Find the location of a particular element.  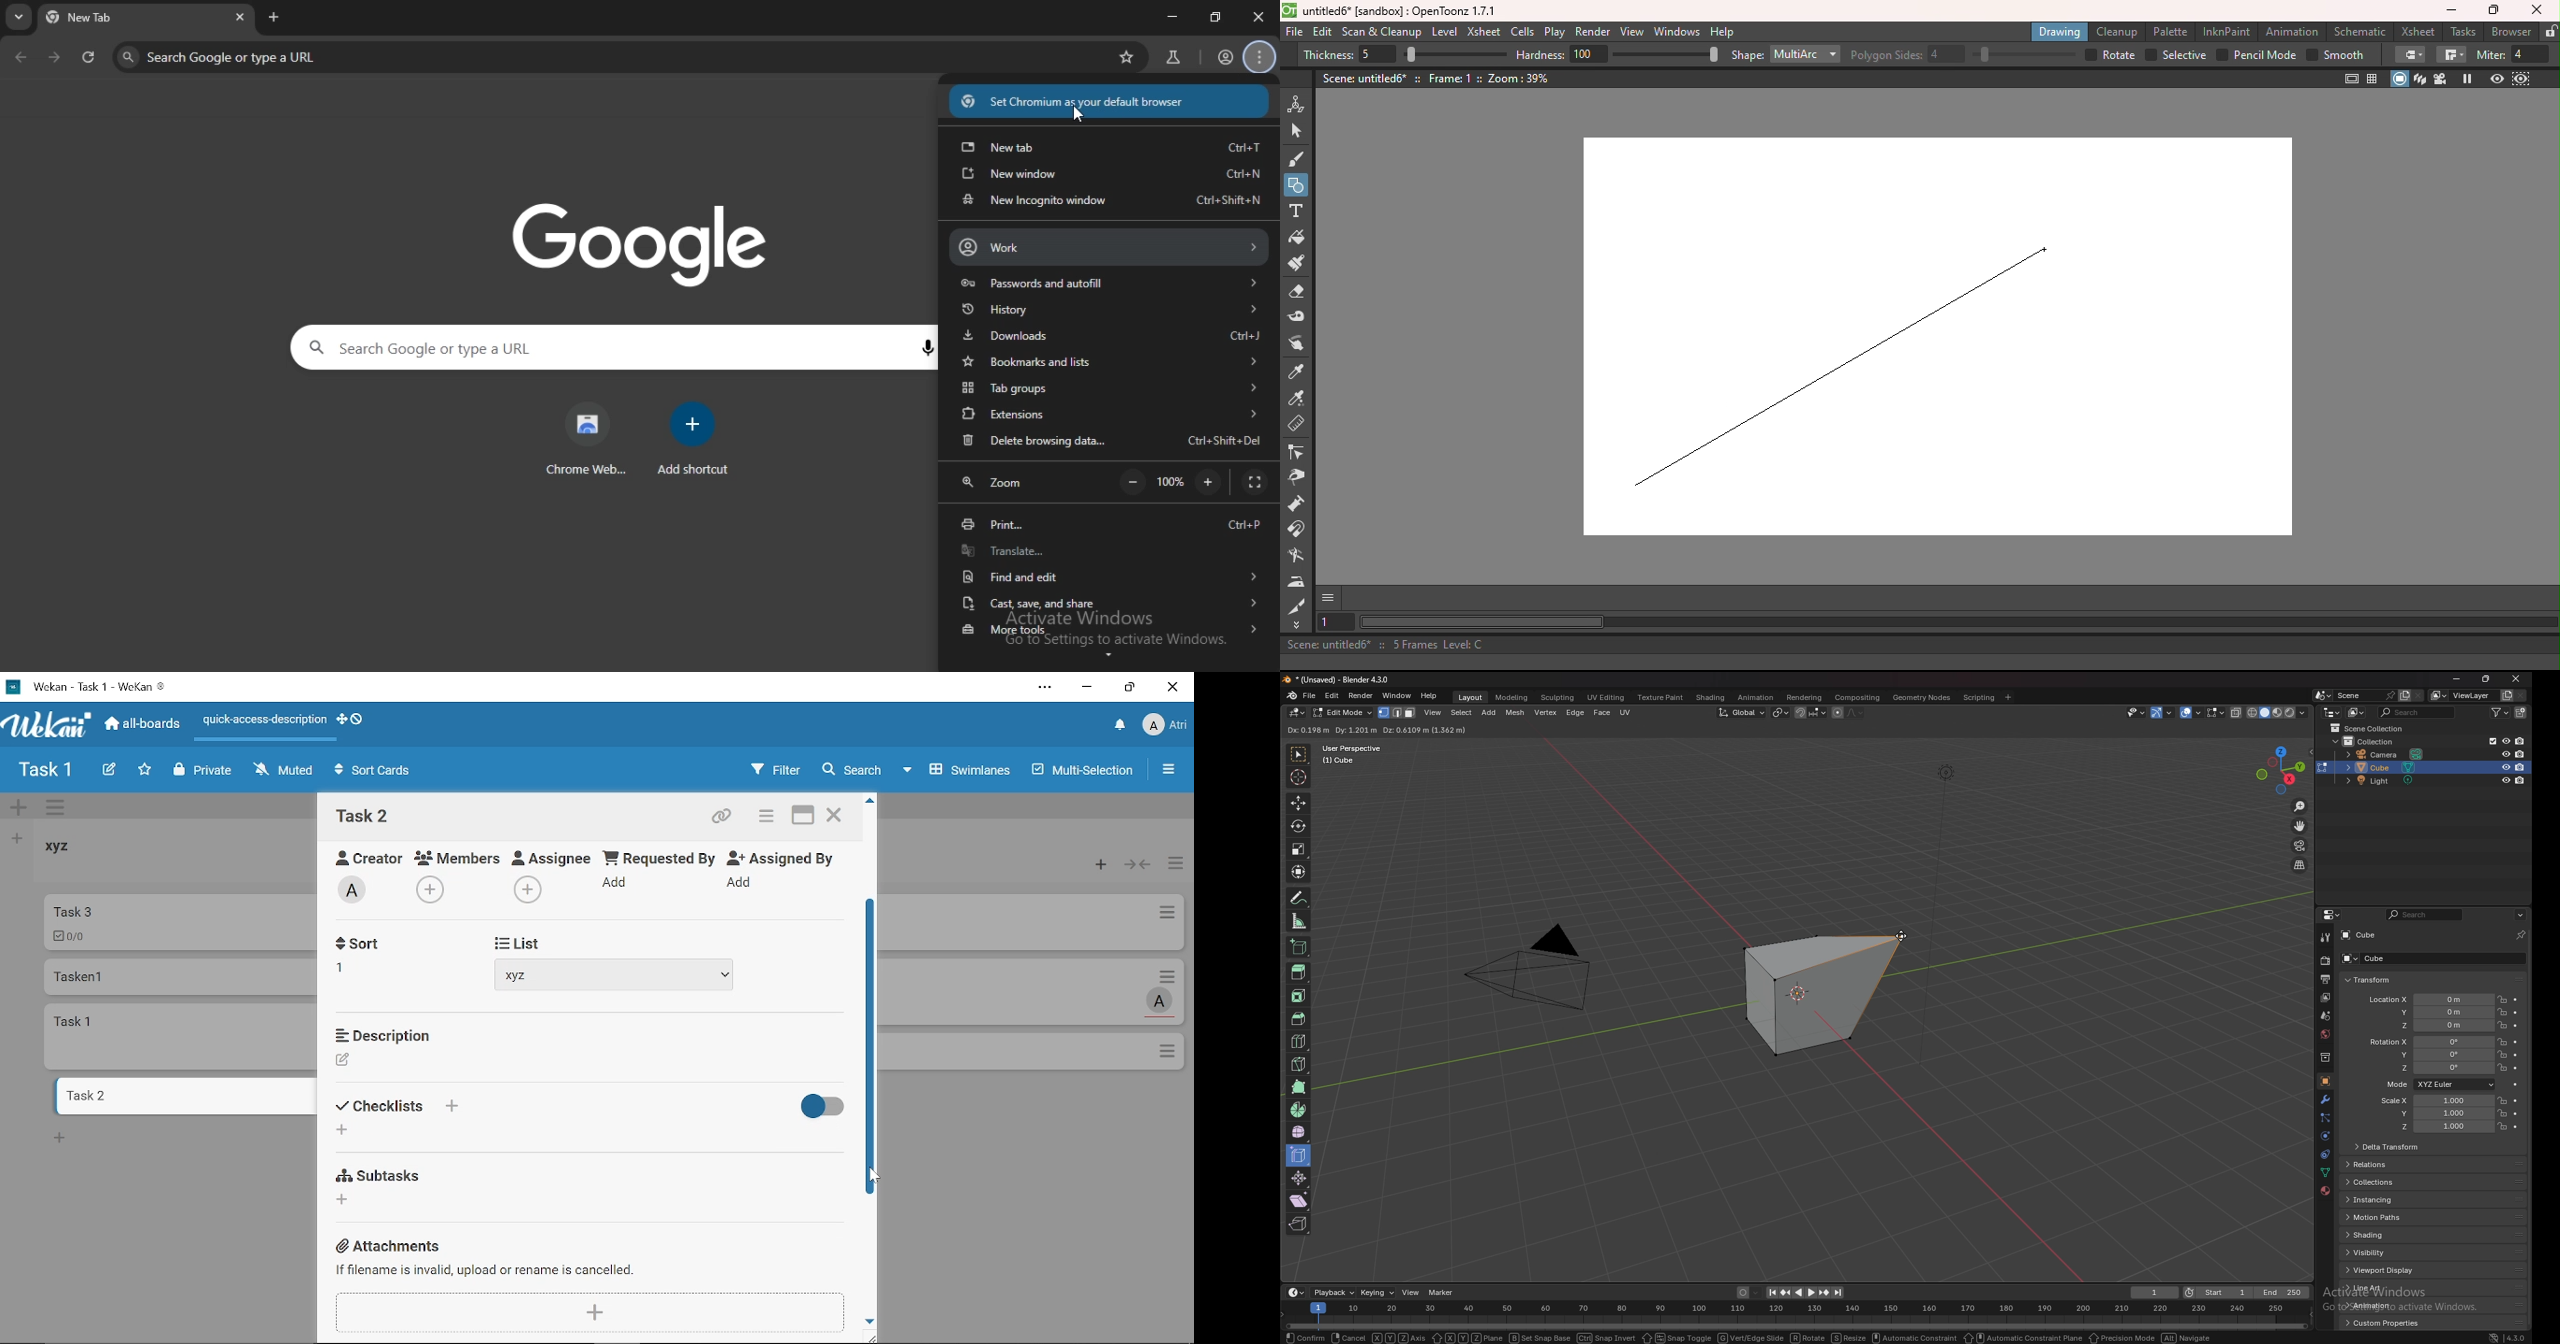

pin is located at coordinates (2520, 935).